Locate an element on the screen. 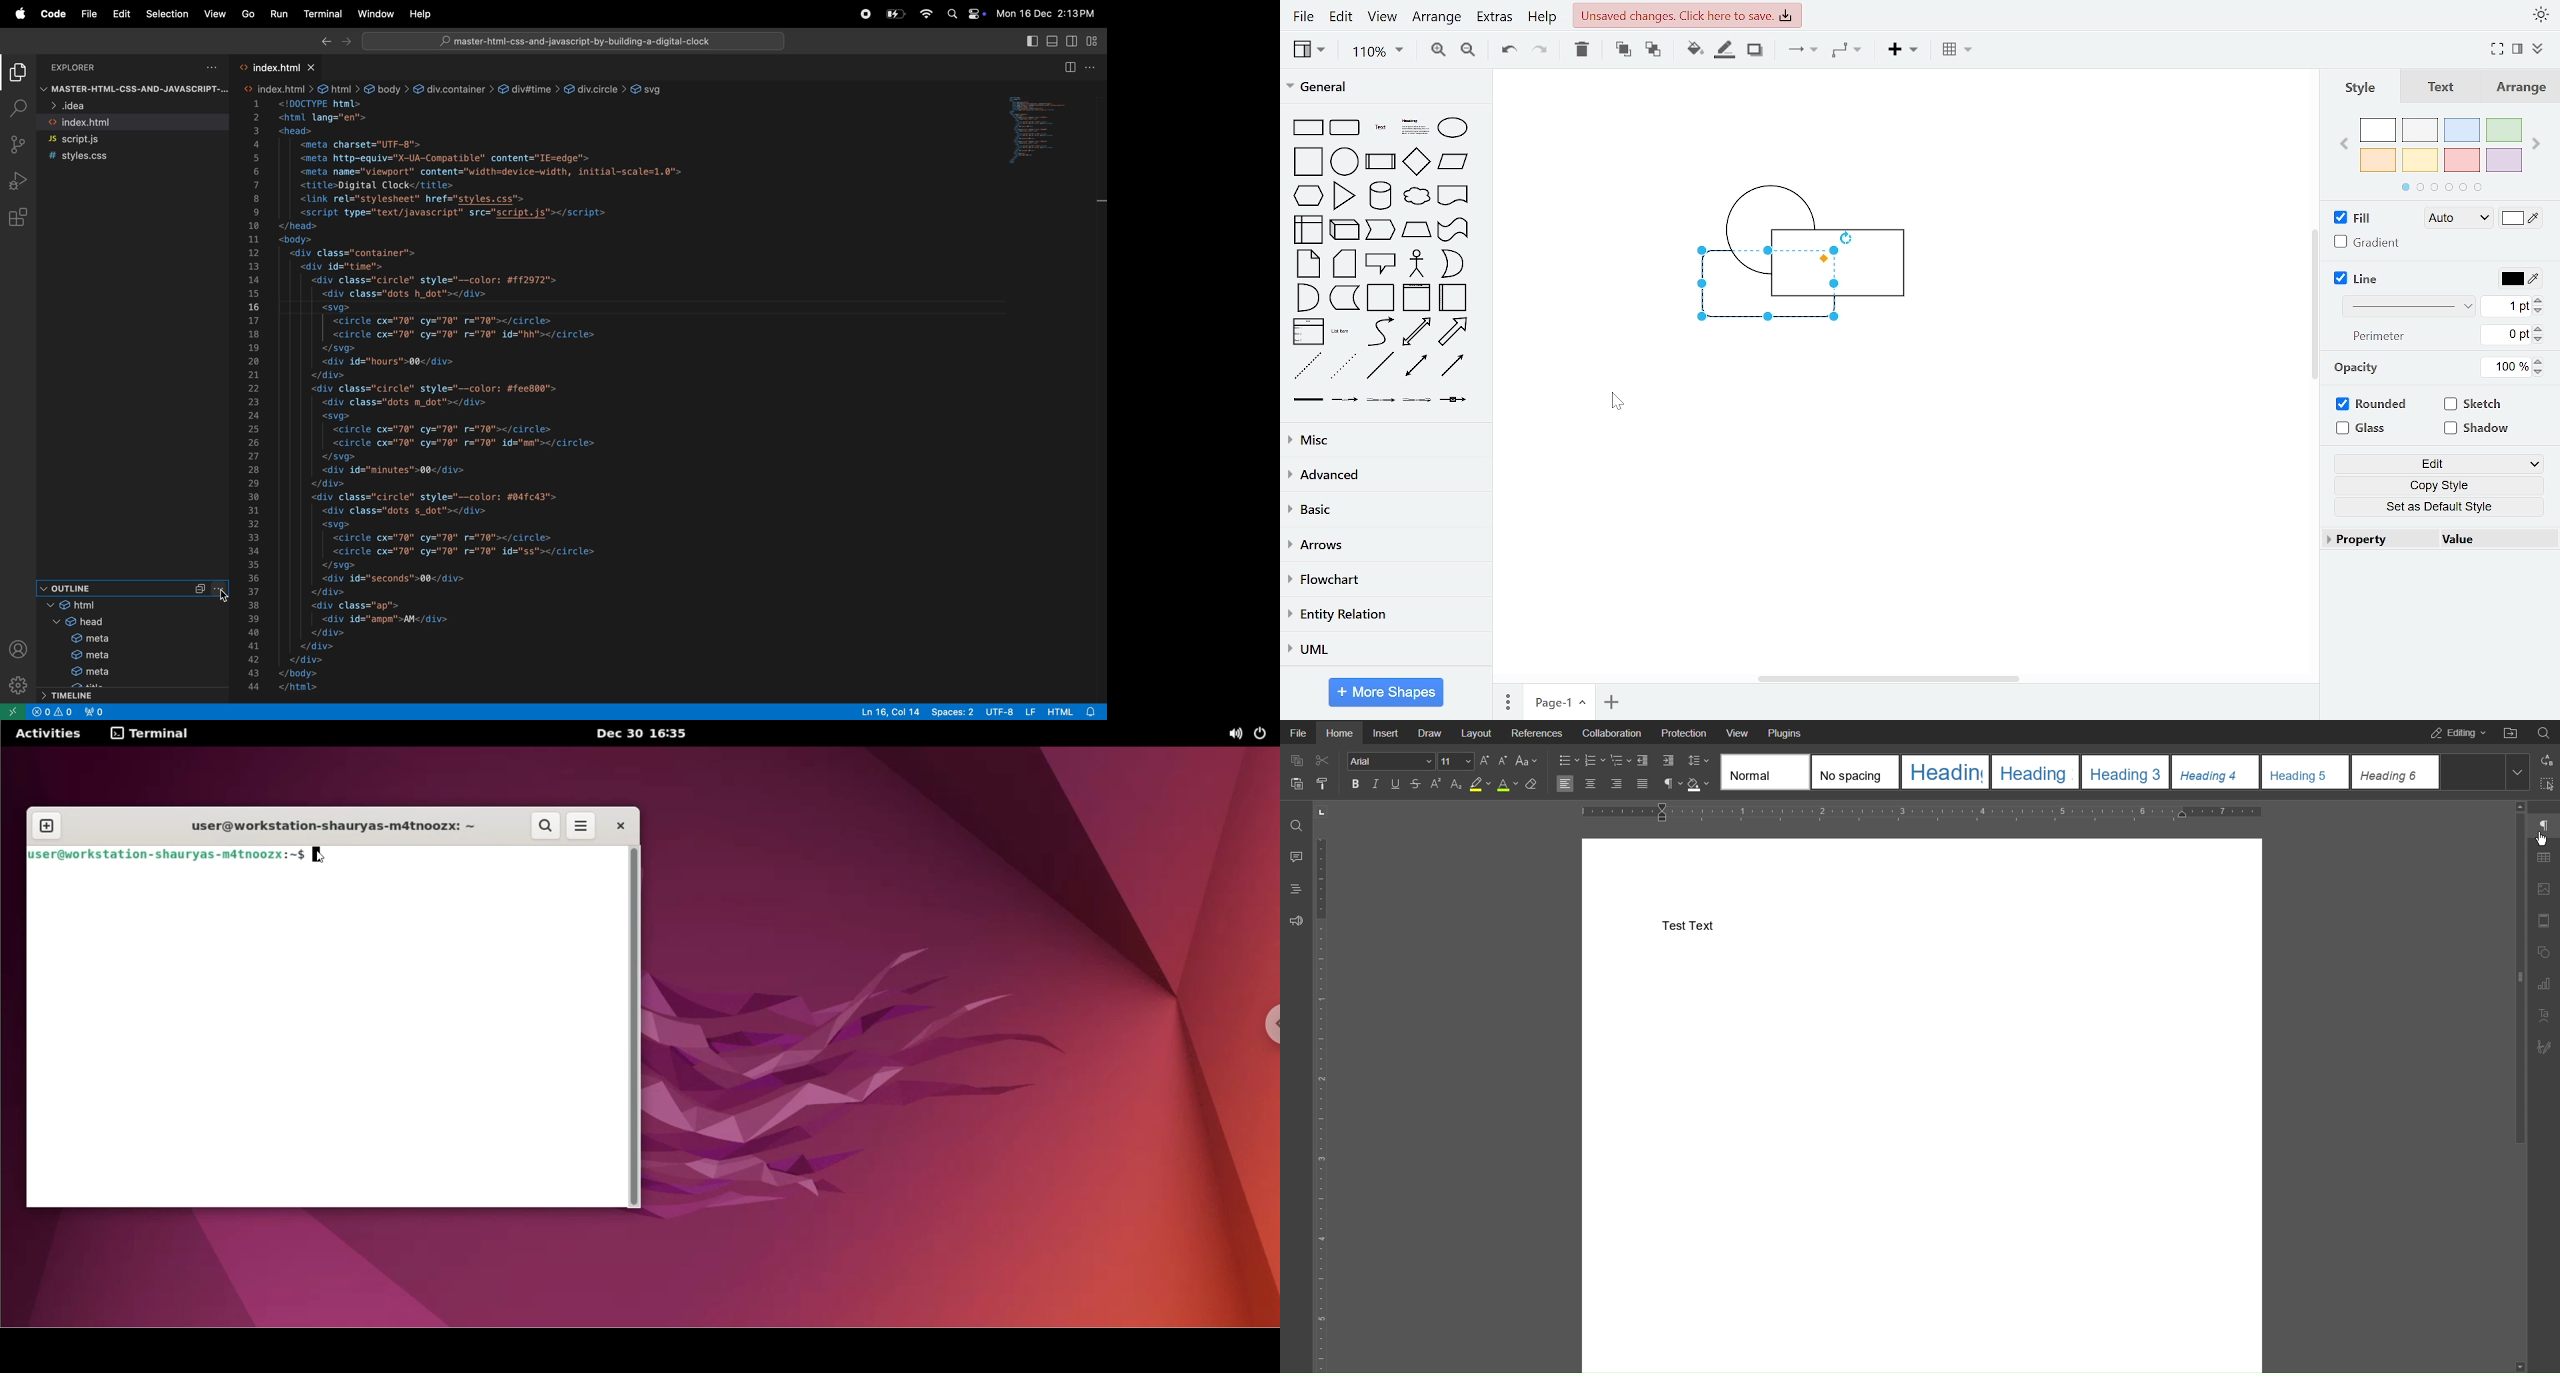 The image size is (2576, 1400). horizontal scrollbar is located at coordinates (1890, 680).